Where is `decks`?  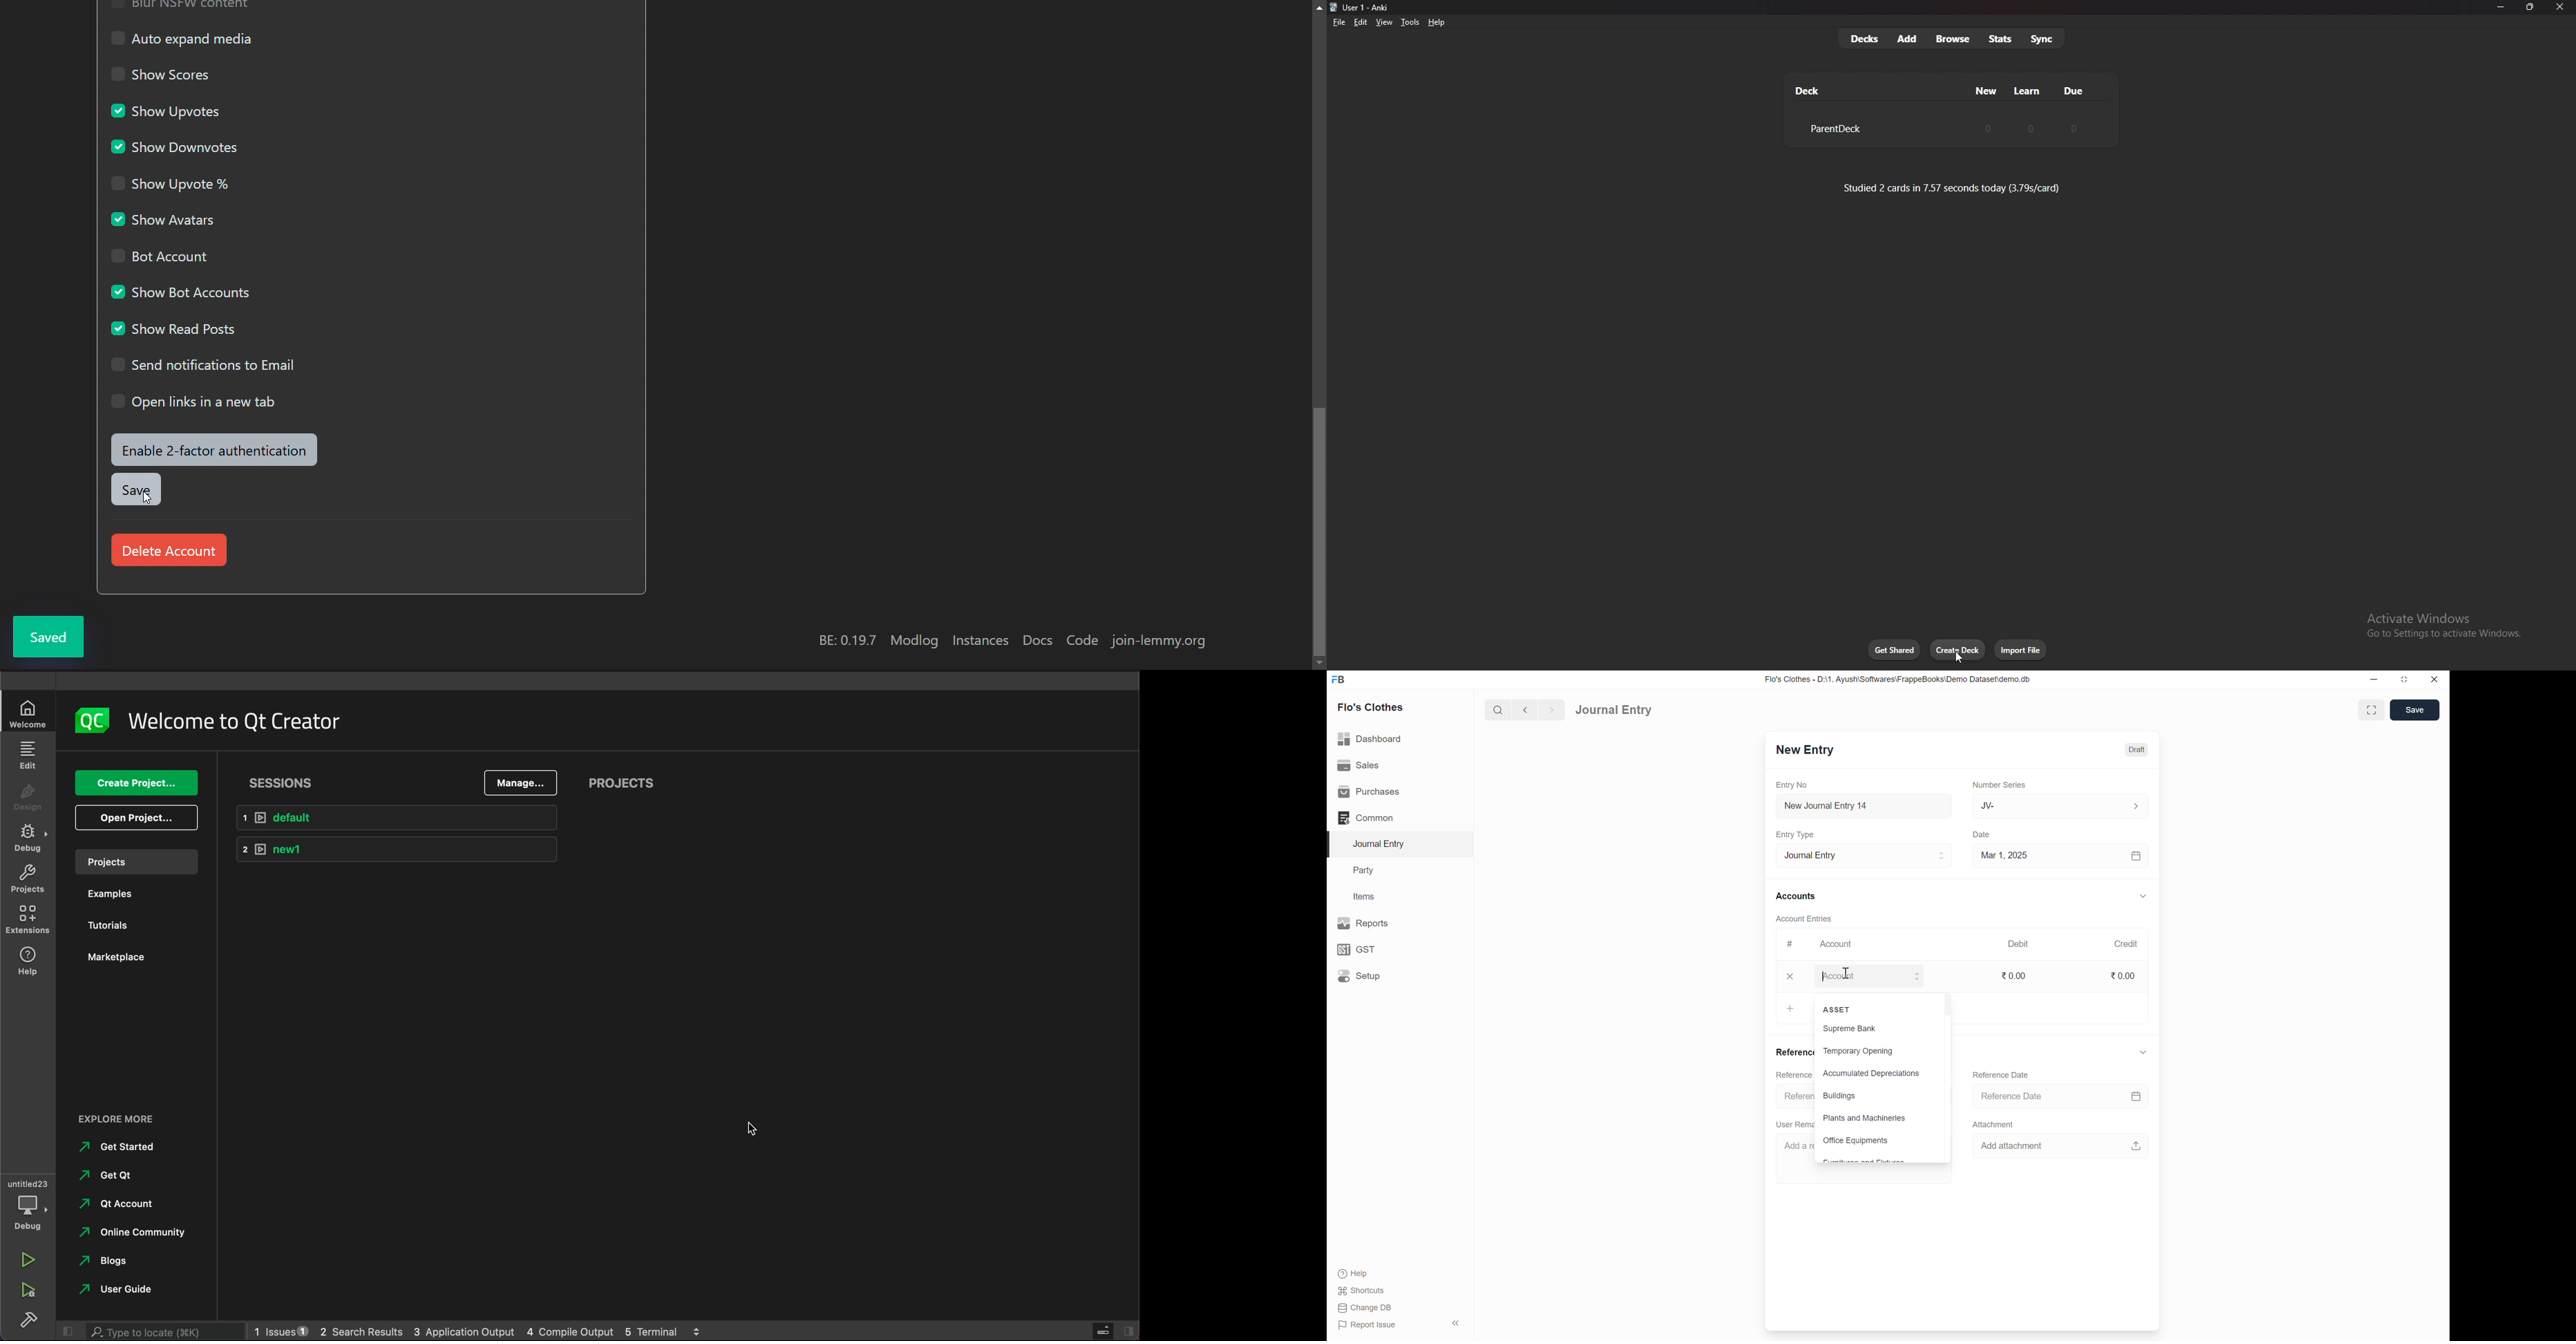
decks is located at coordinates (1864, 39).